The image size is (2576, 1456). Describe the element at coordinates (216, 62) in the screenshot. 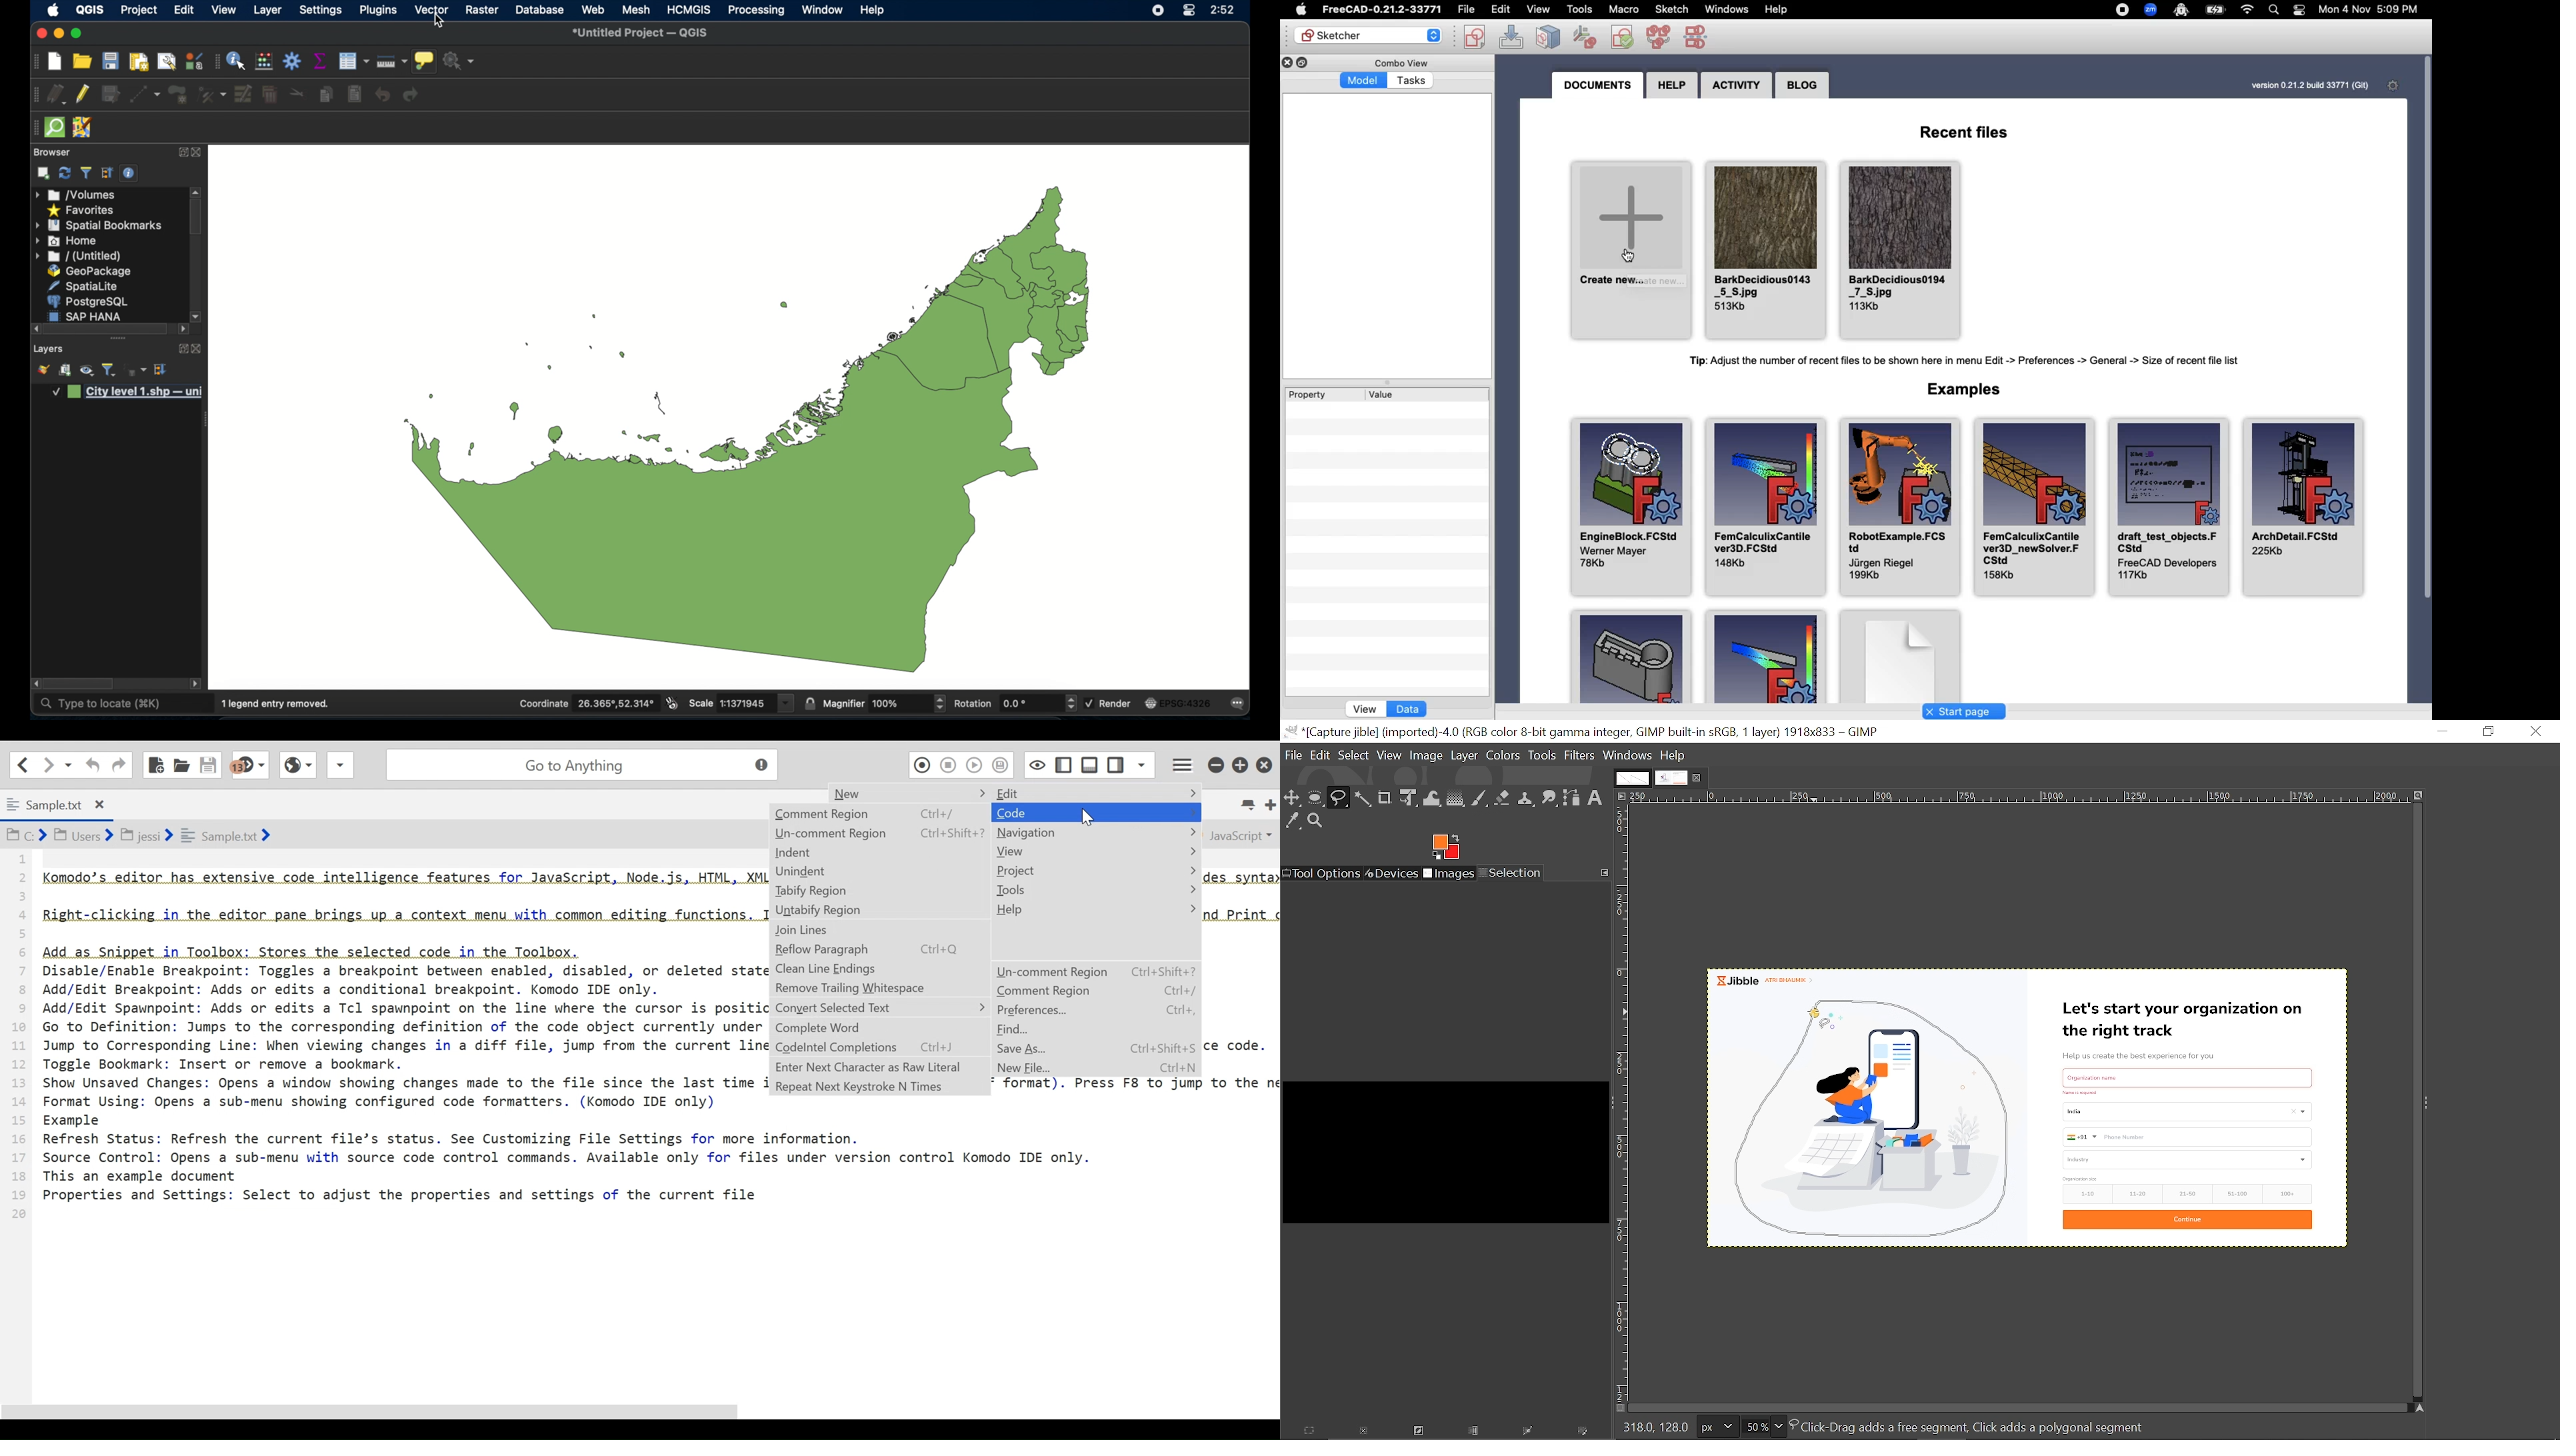

I see `attribute table` at that location.